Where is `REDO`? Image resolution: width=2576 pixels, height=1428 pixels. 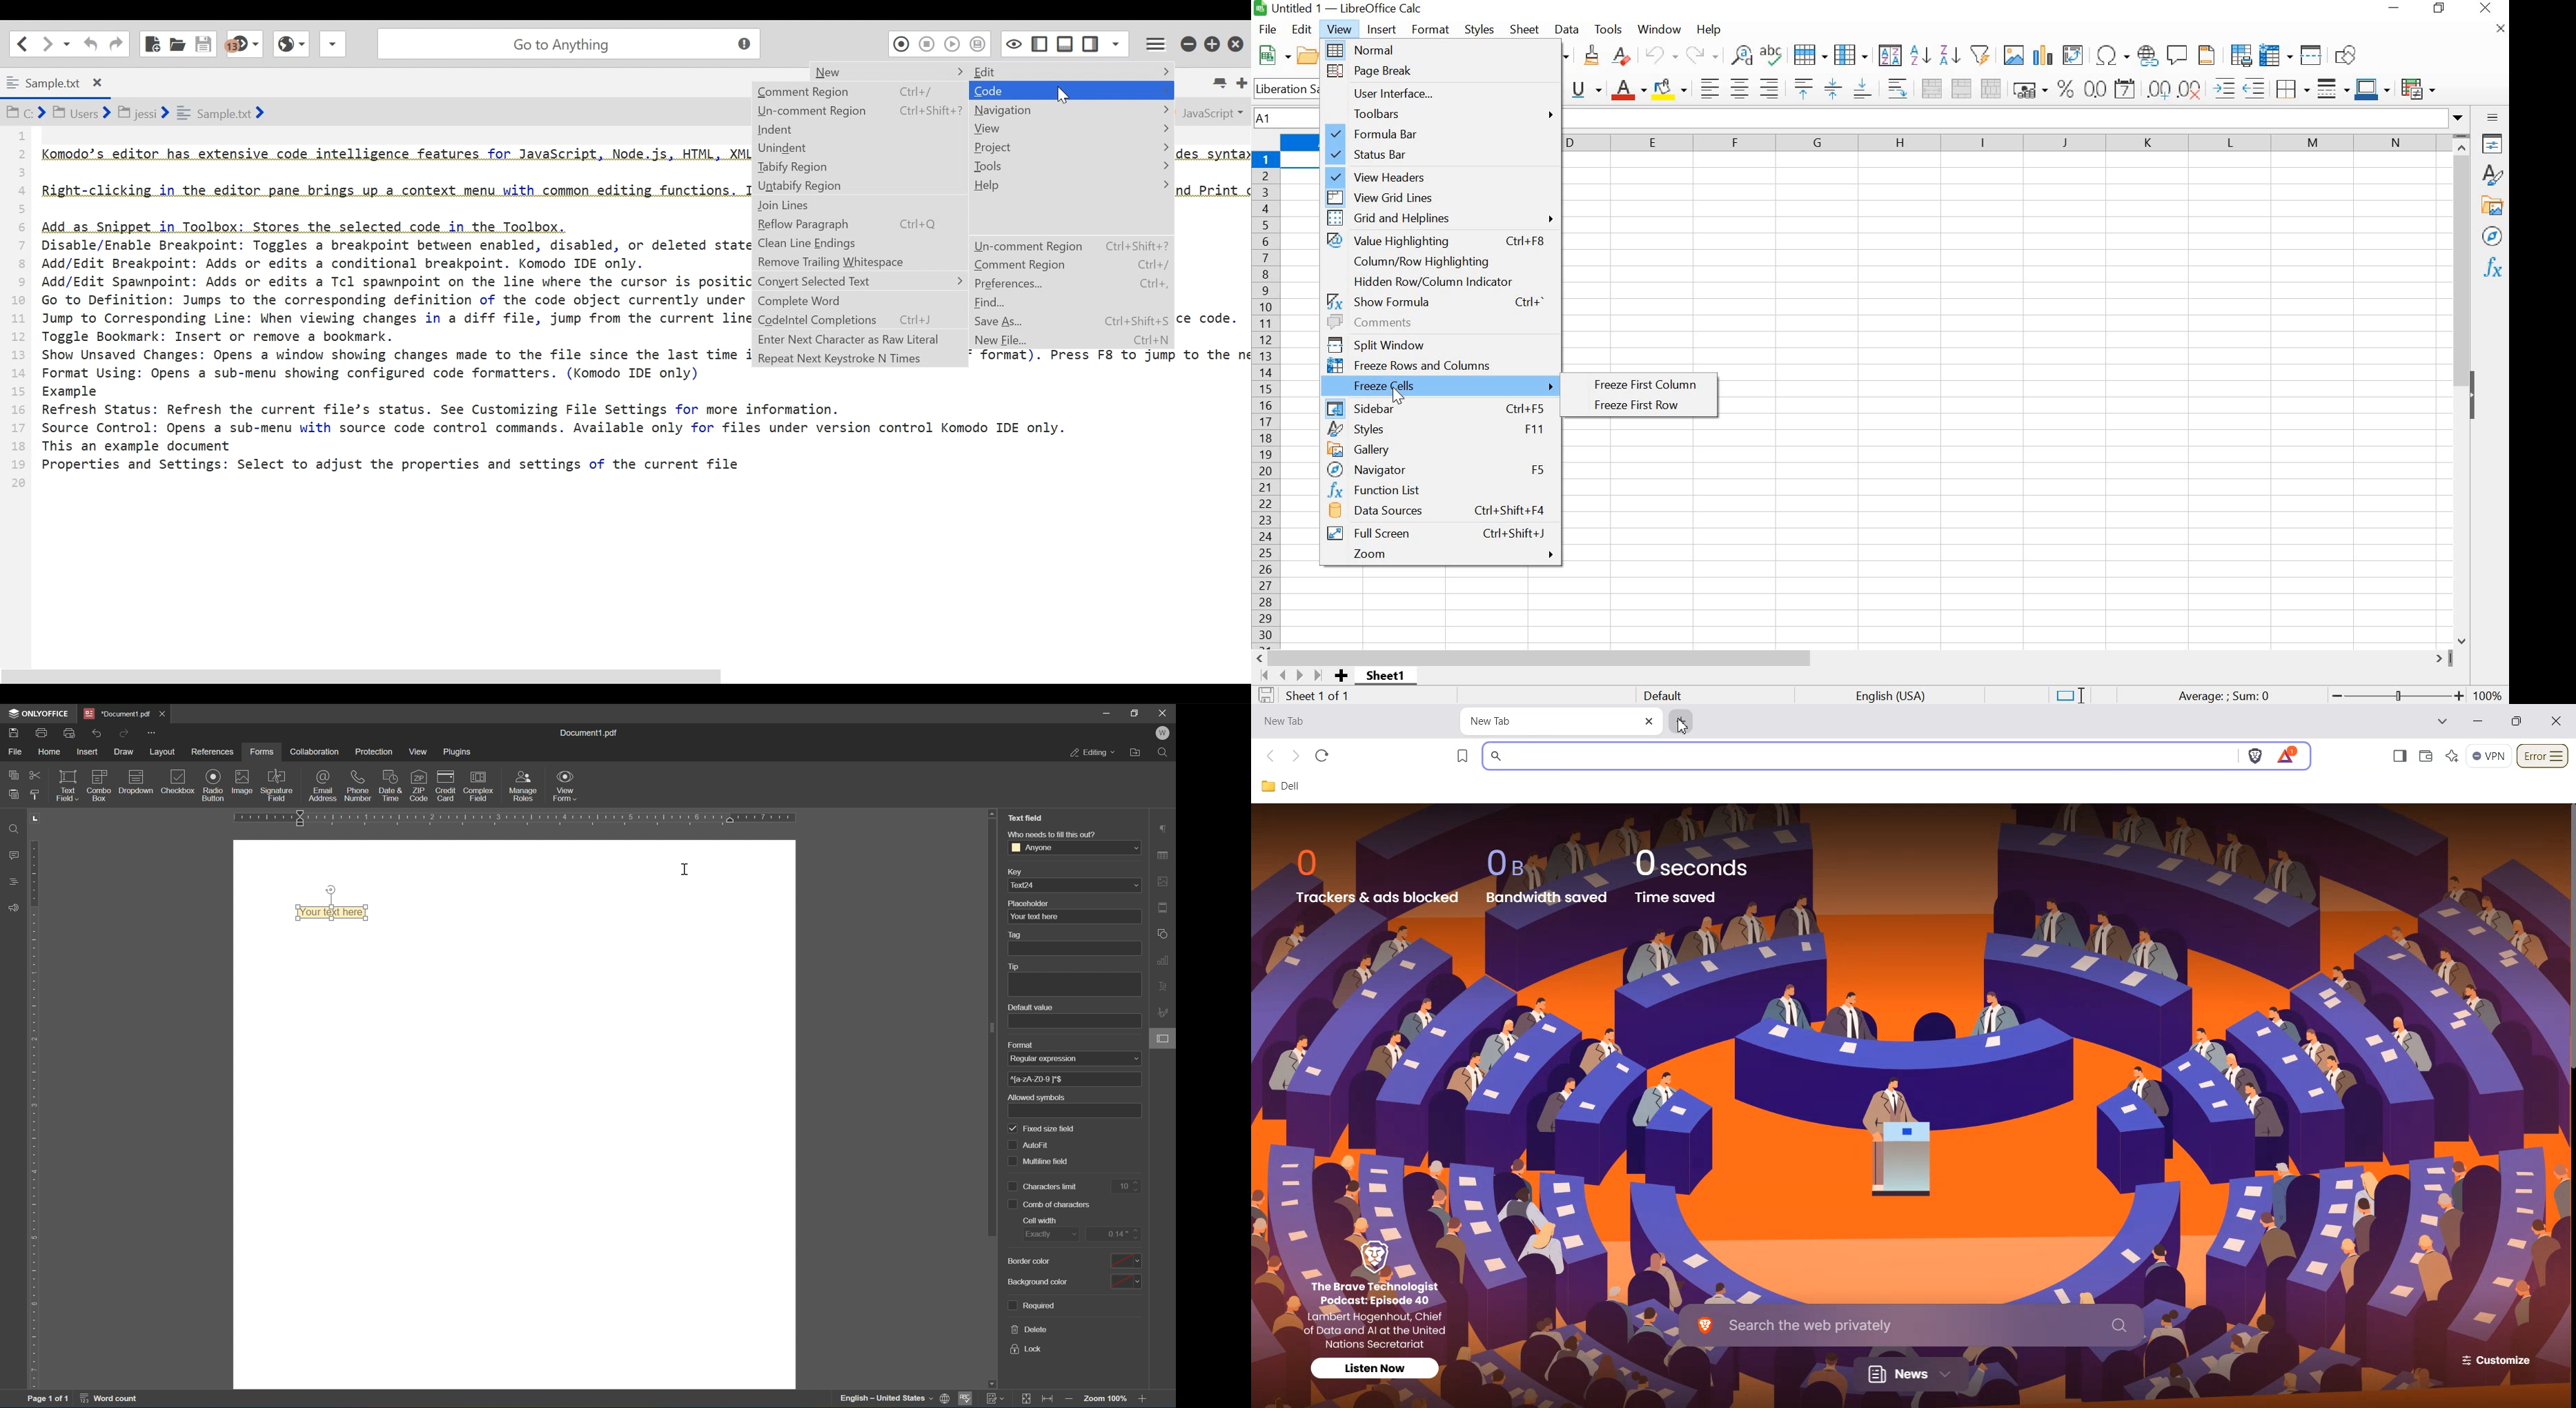 REDO is located at coordinates (1702, 55).